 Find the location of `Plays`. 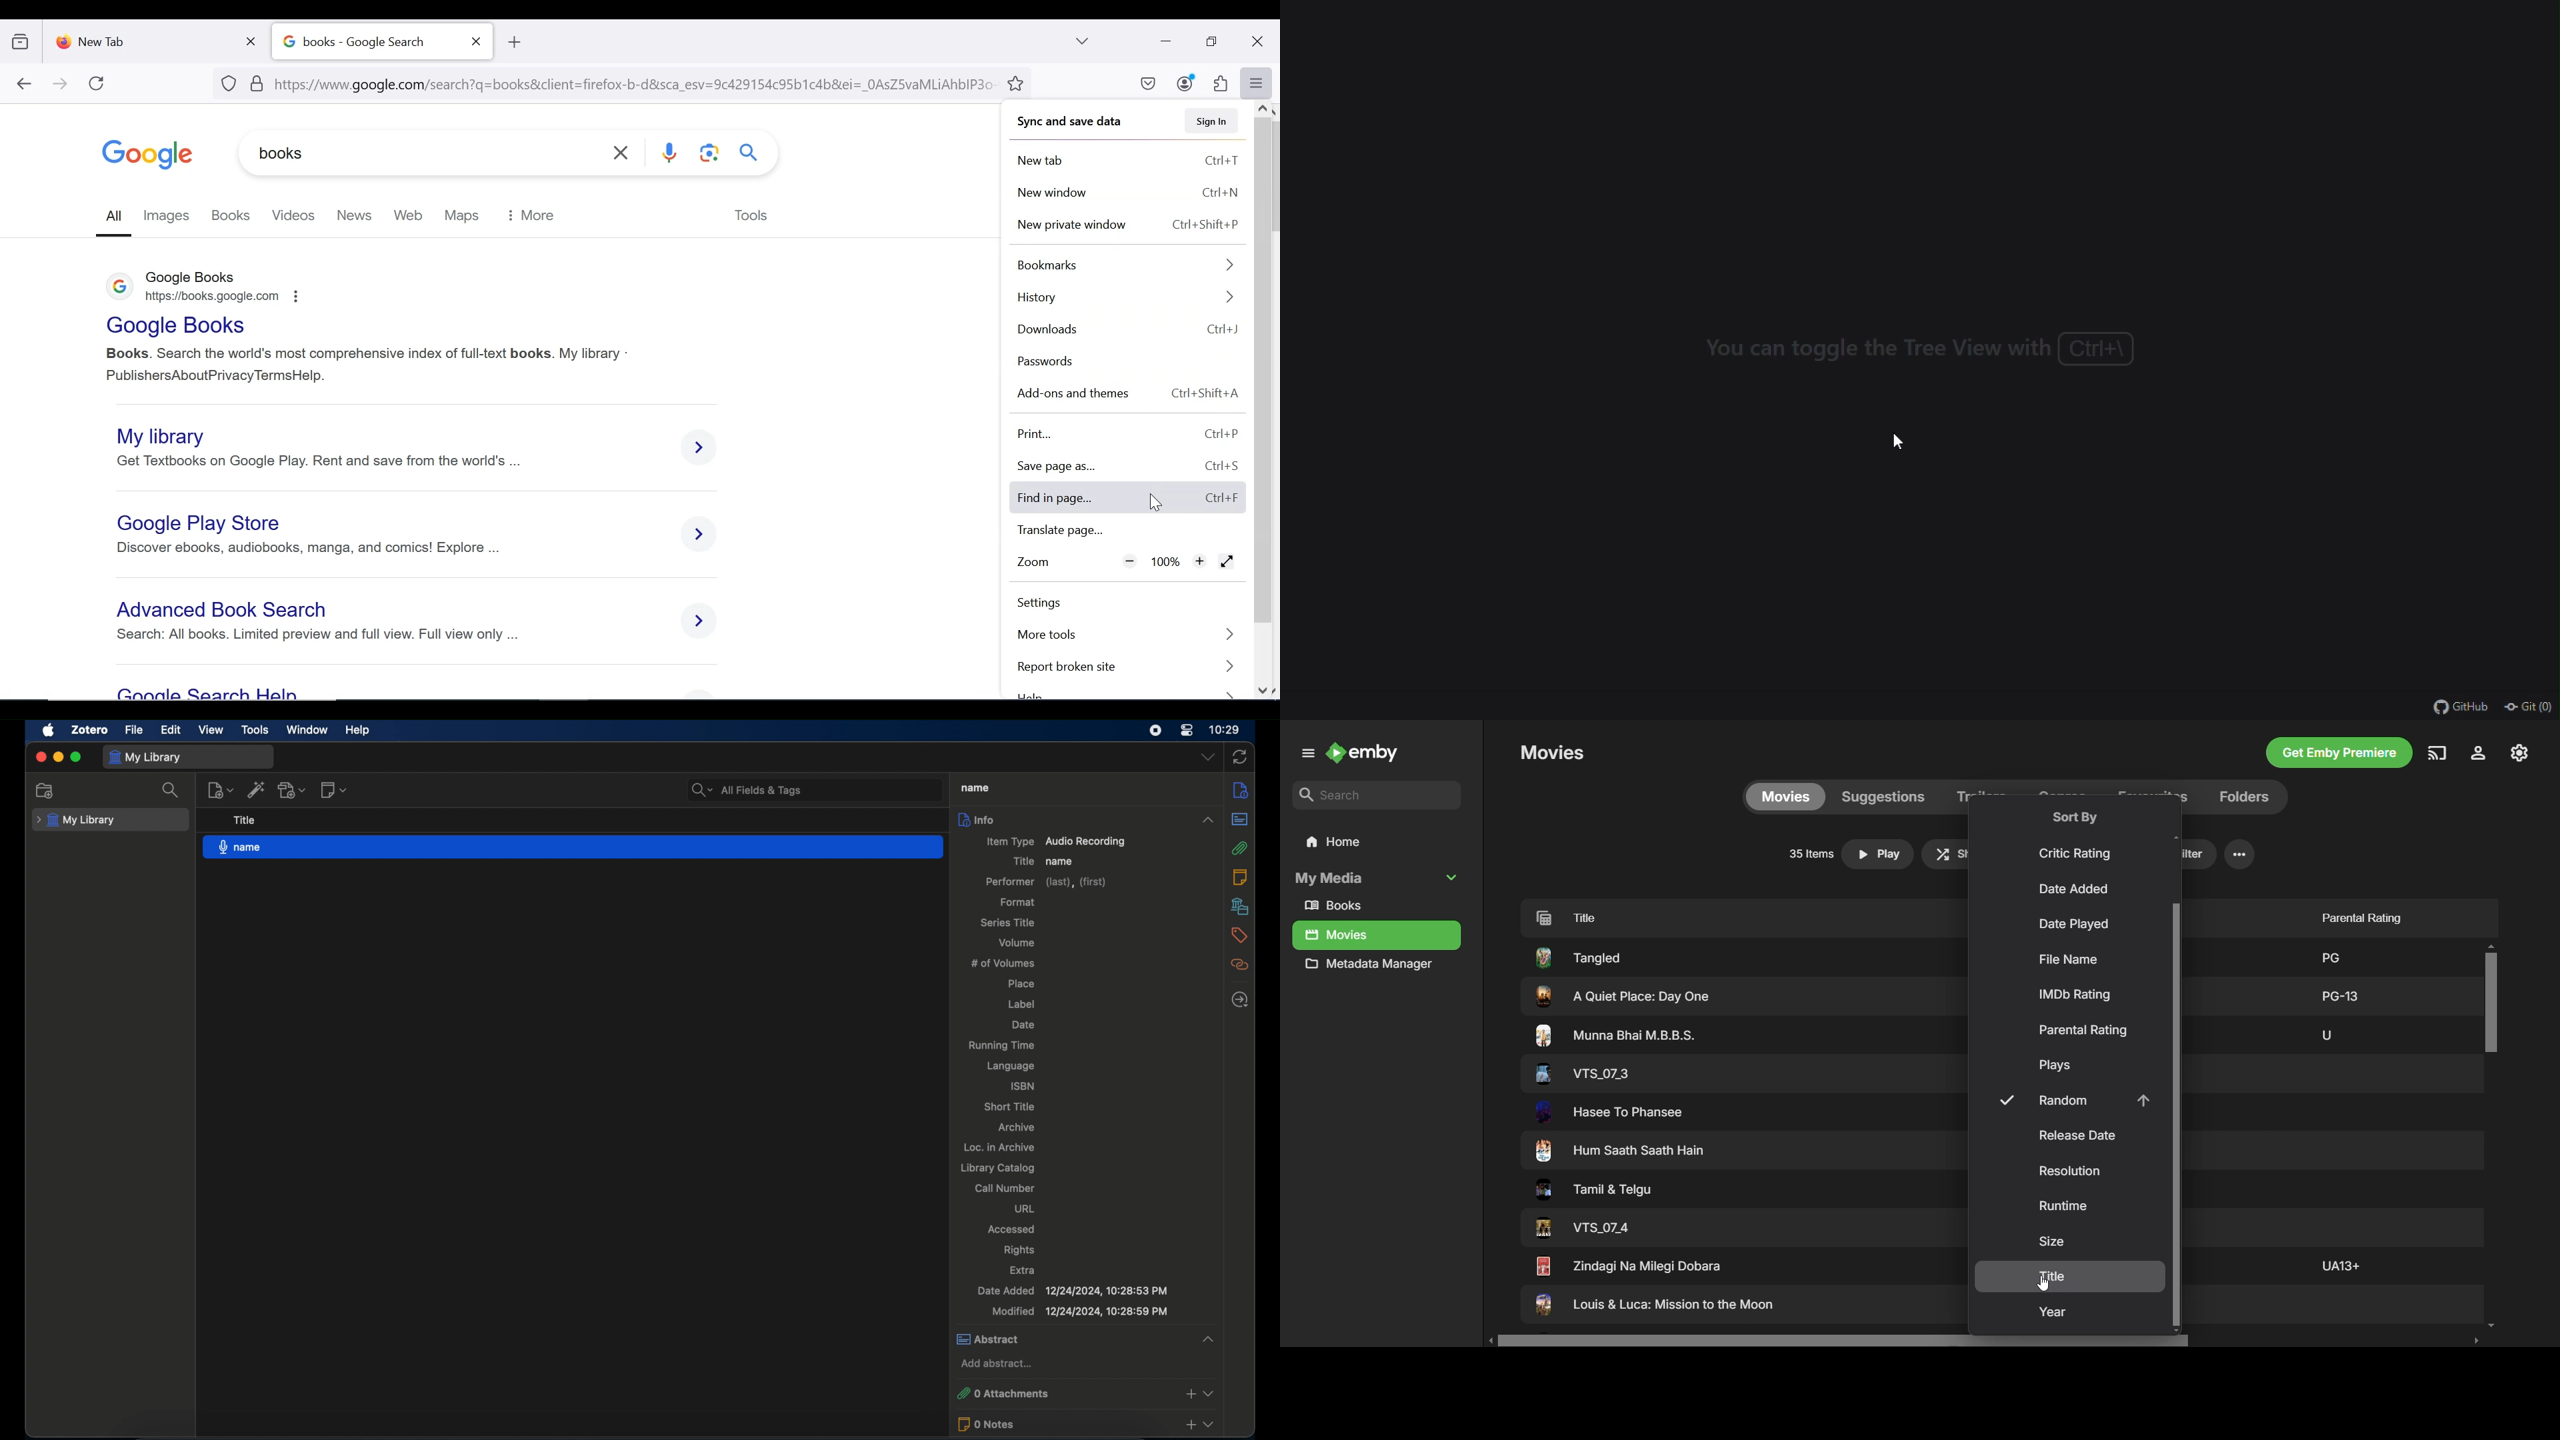

Plays is located at coordinates (2058, 1067).